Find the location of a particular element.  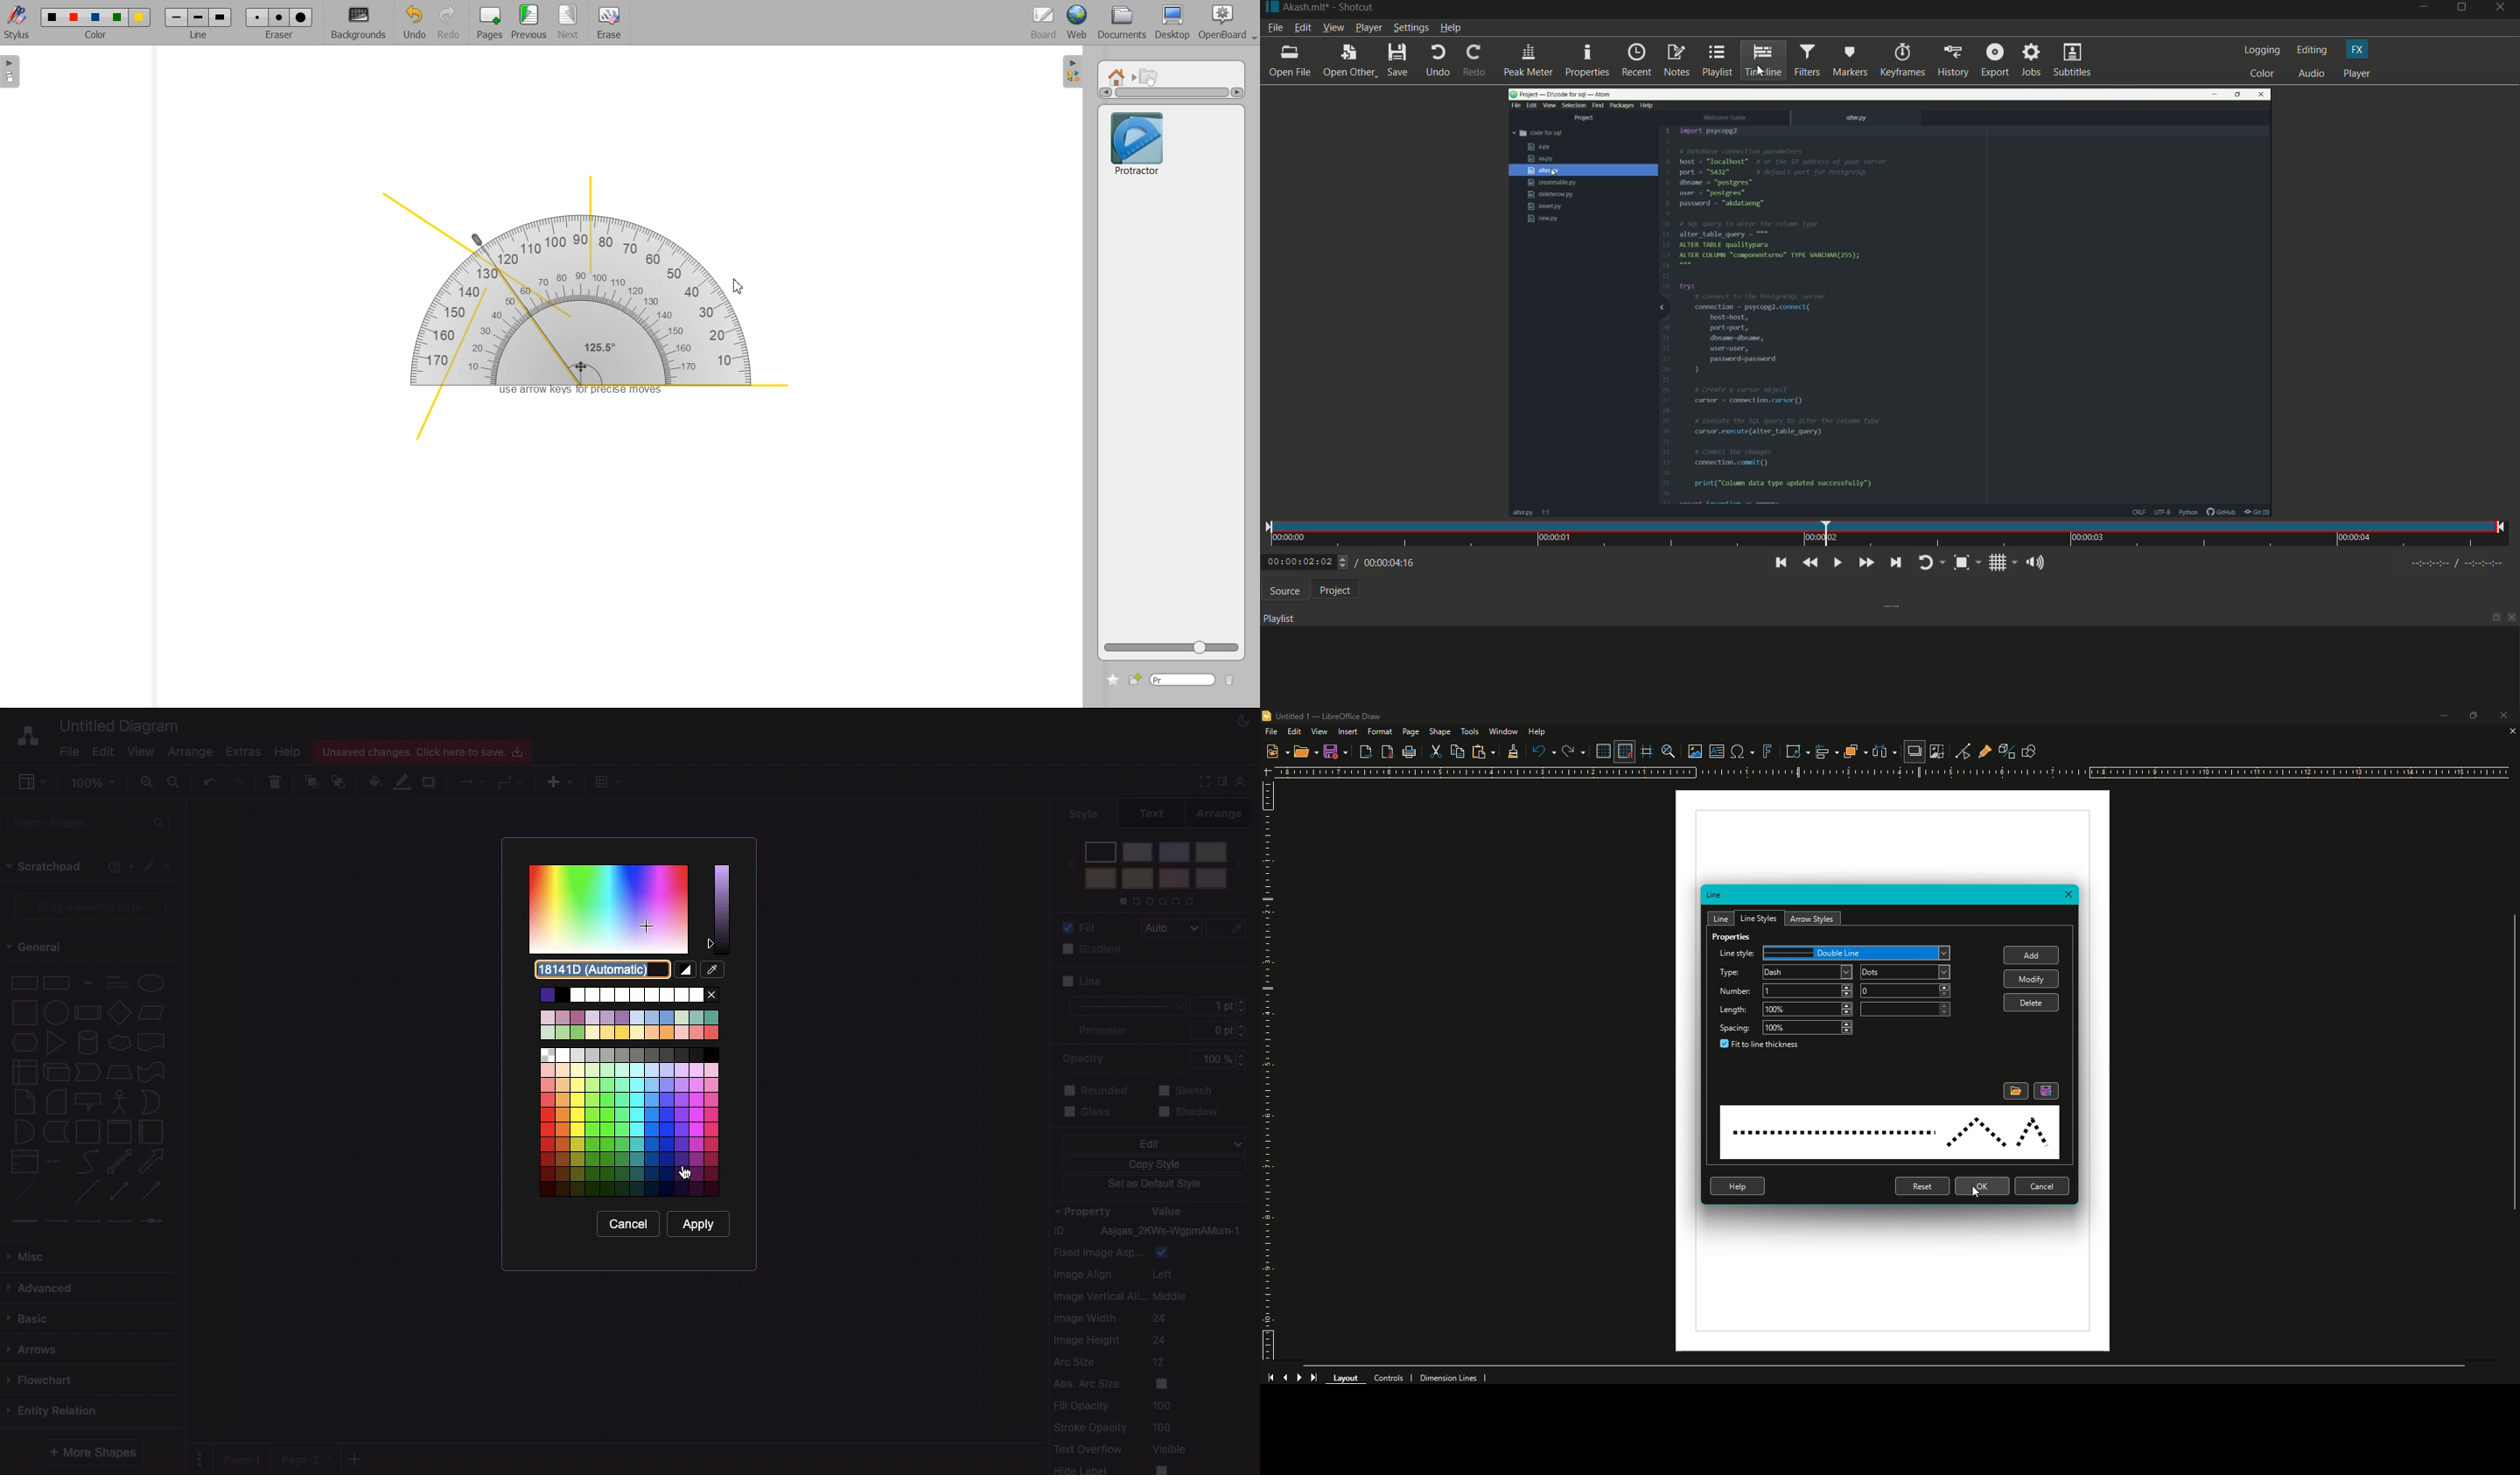

Arrange is located at coordinates (192, 753).